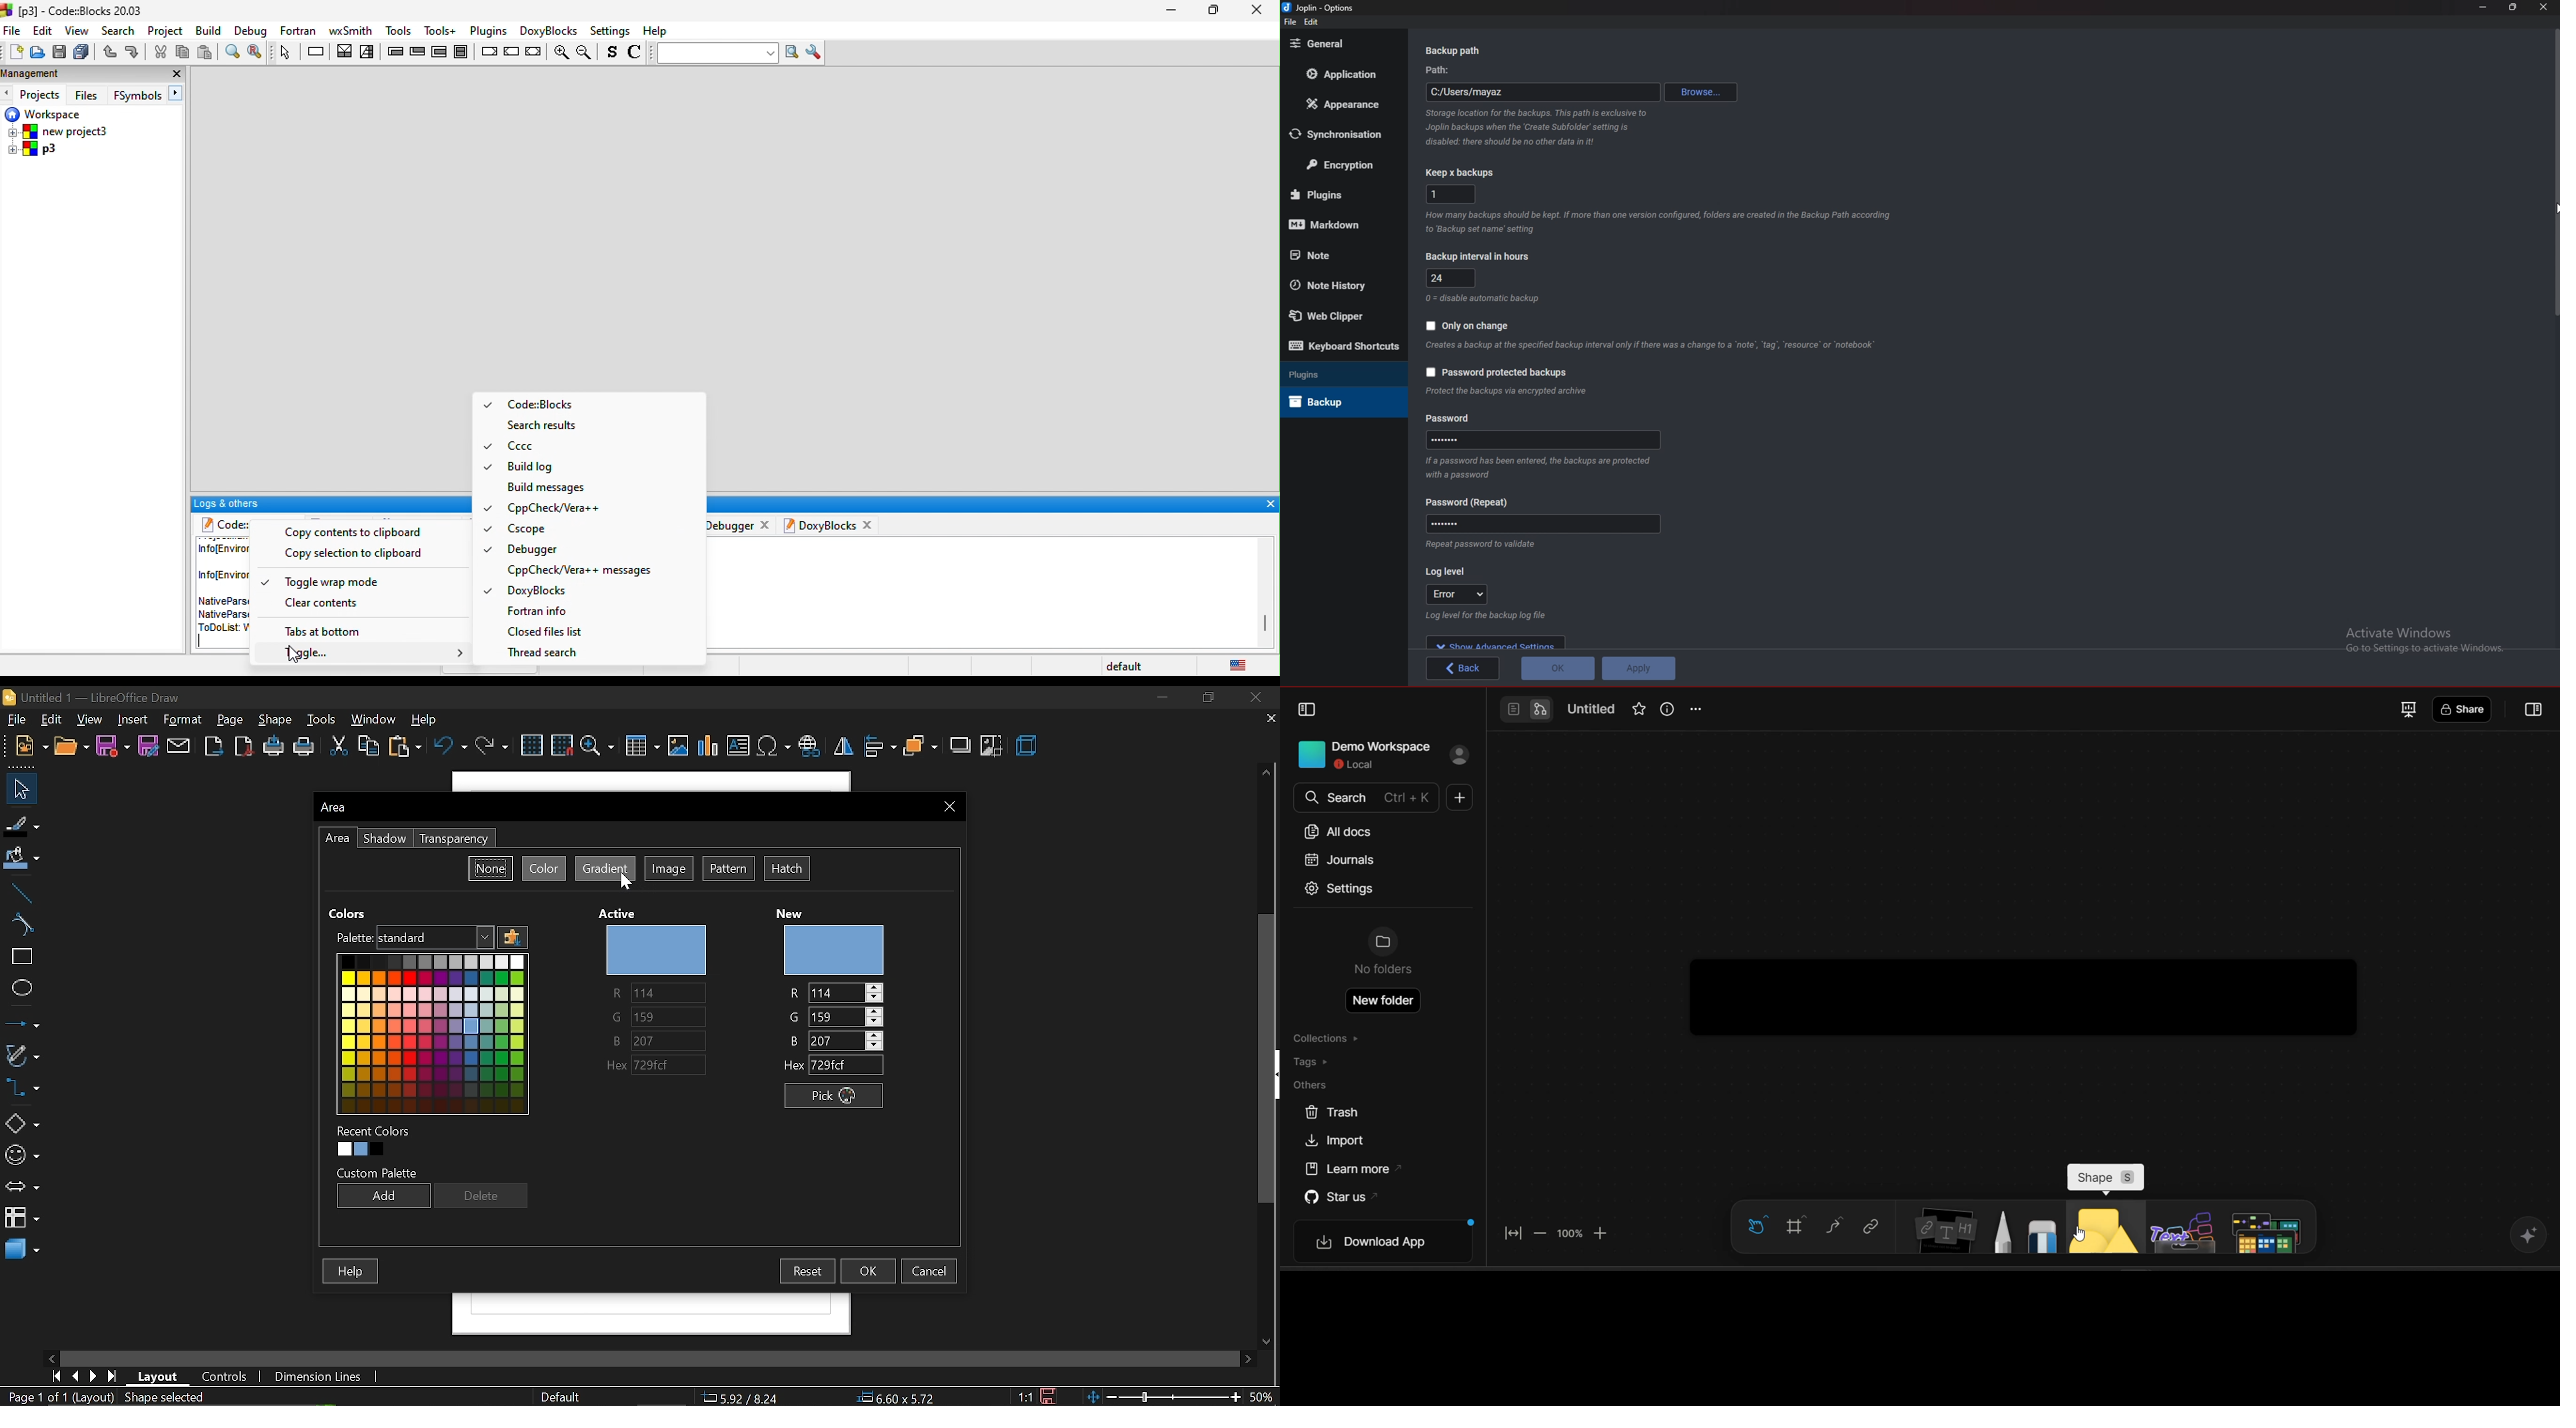 The height and width of the screenshot is (1428, 2576). What do you see at coordinates (352, 912) in the screenshot?
I see `Colors` at bounding box center [352, 912].